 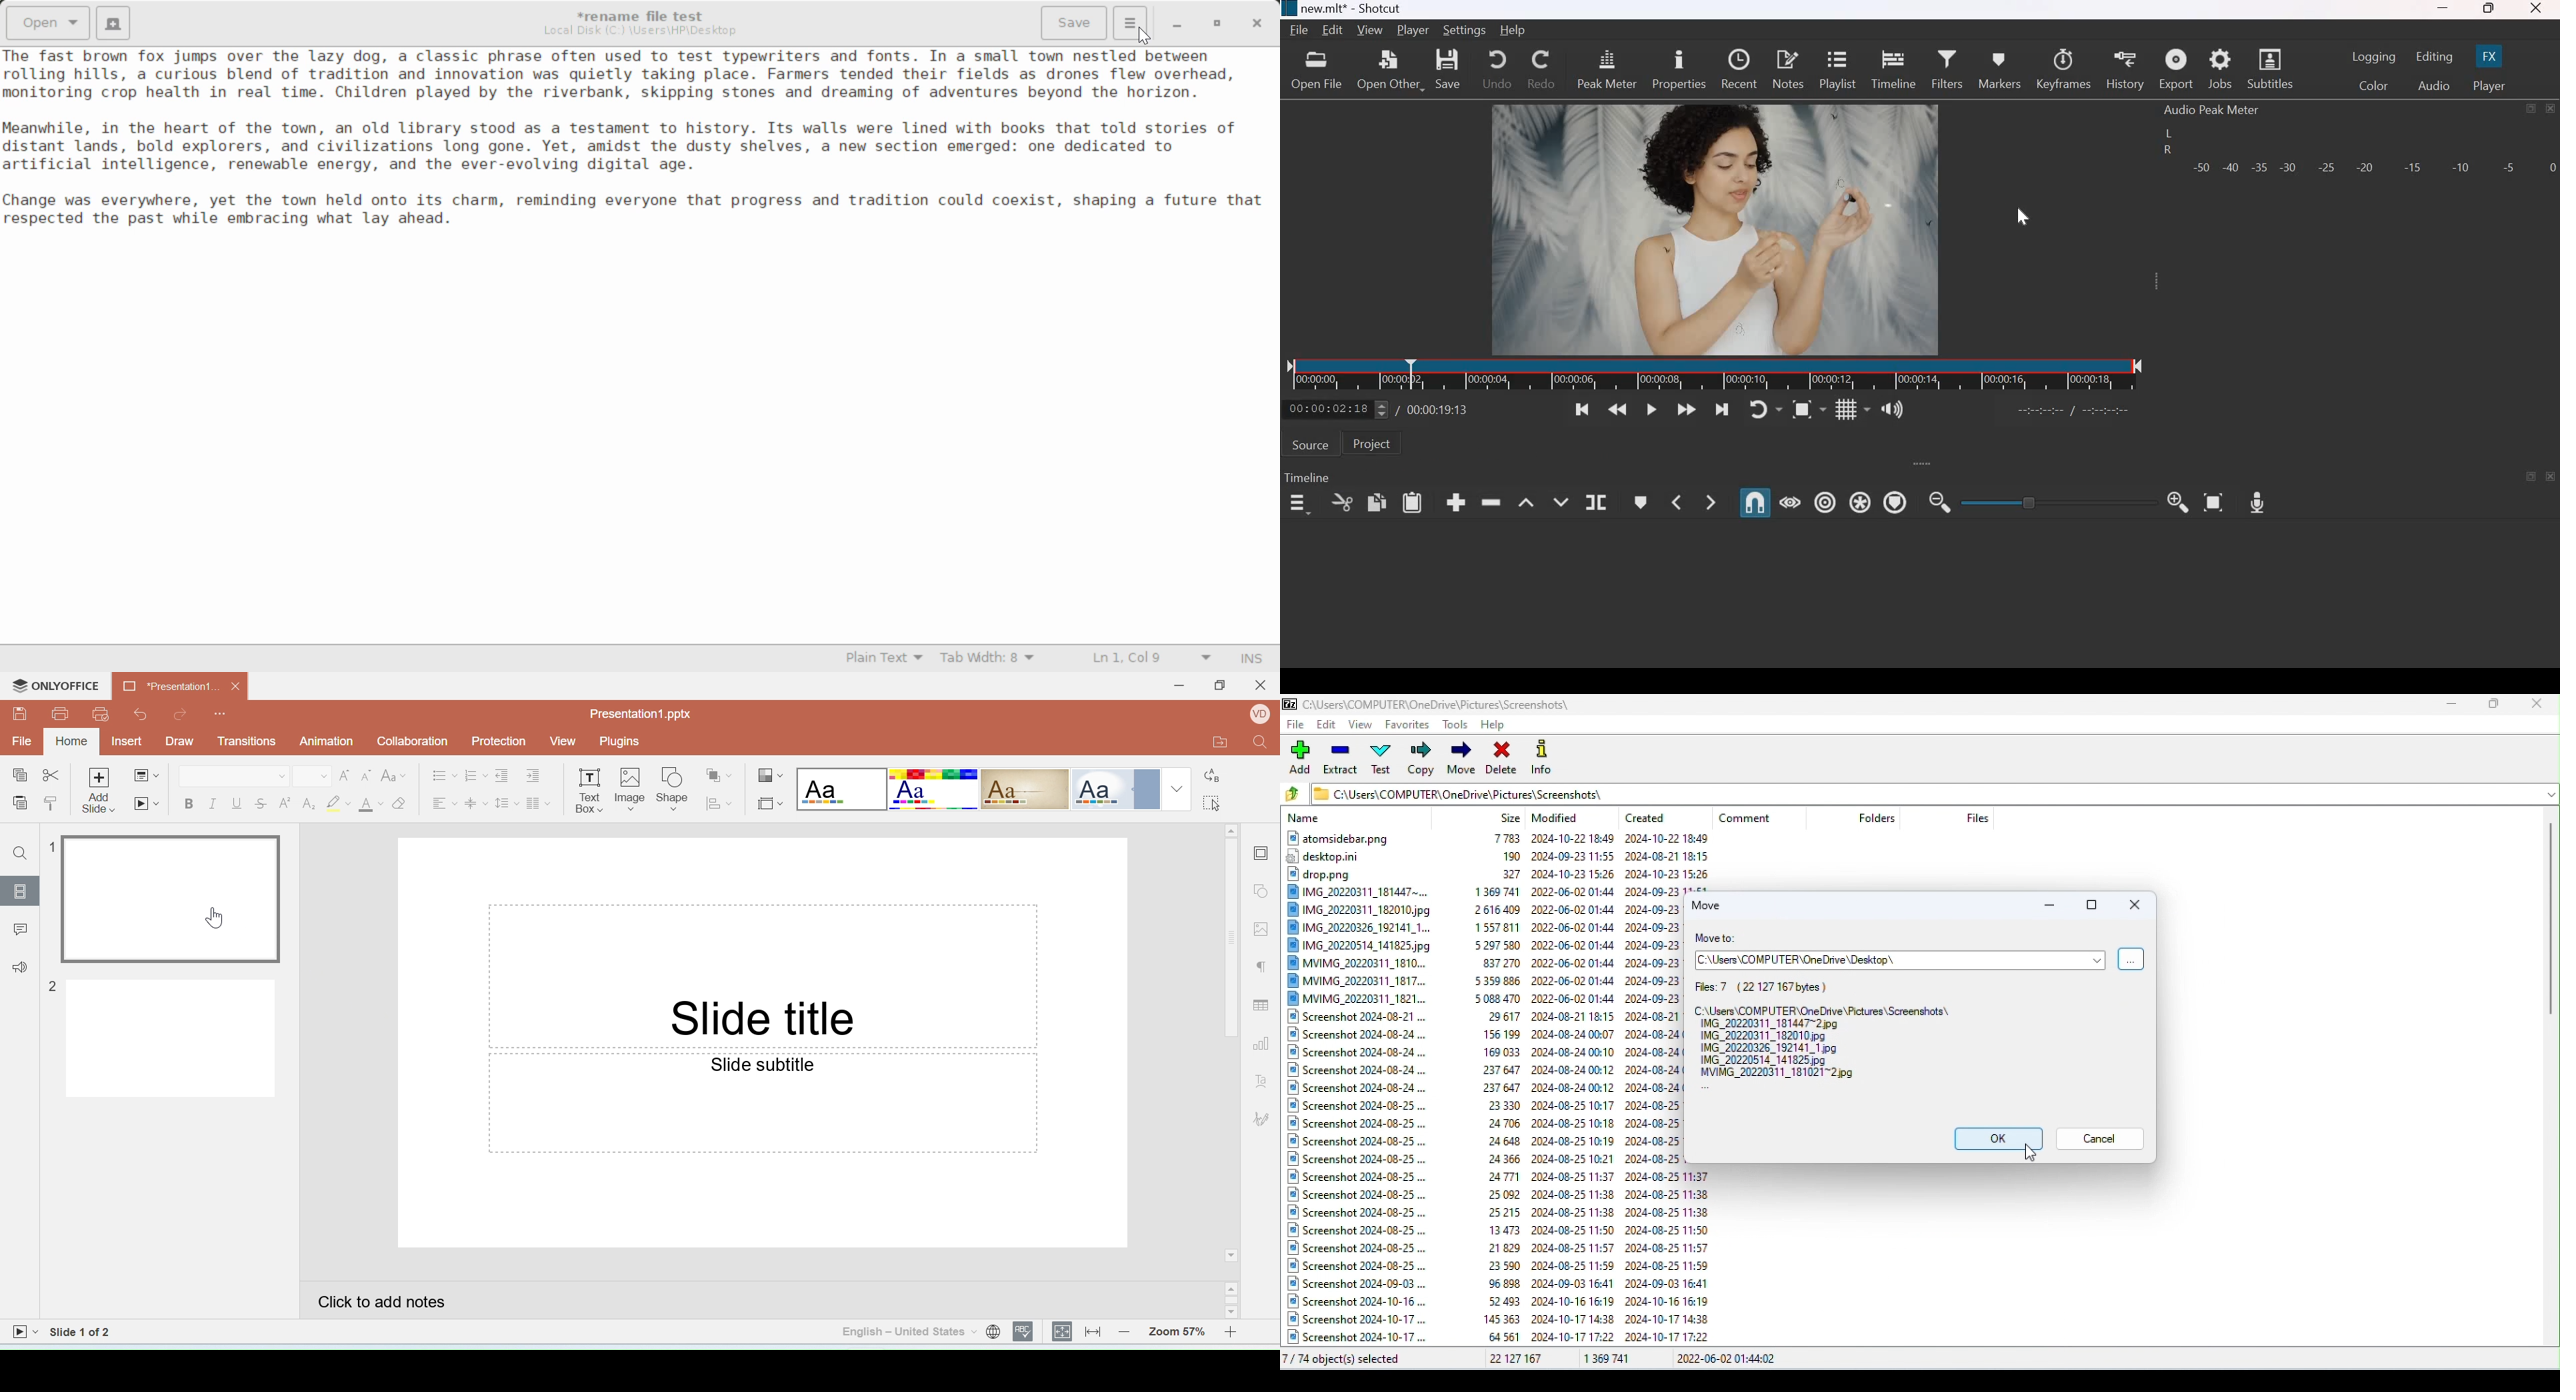 I want to click on current position, so click(x=1338, y=410).